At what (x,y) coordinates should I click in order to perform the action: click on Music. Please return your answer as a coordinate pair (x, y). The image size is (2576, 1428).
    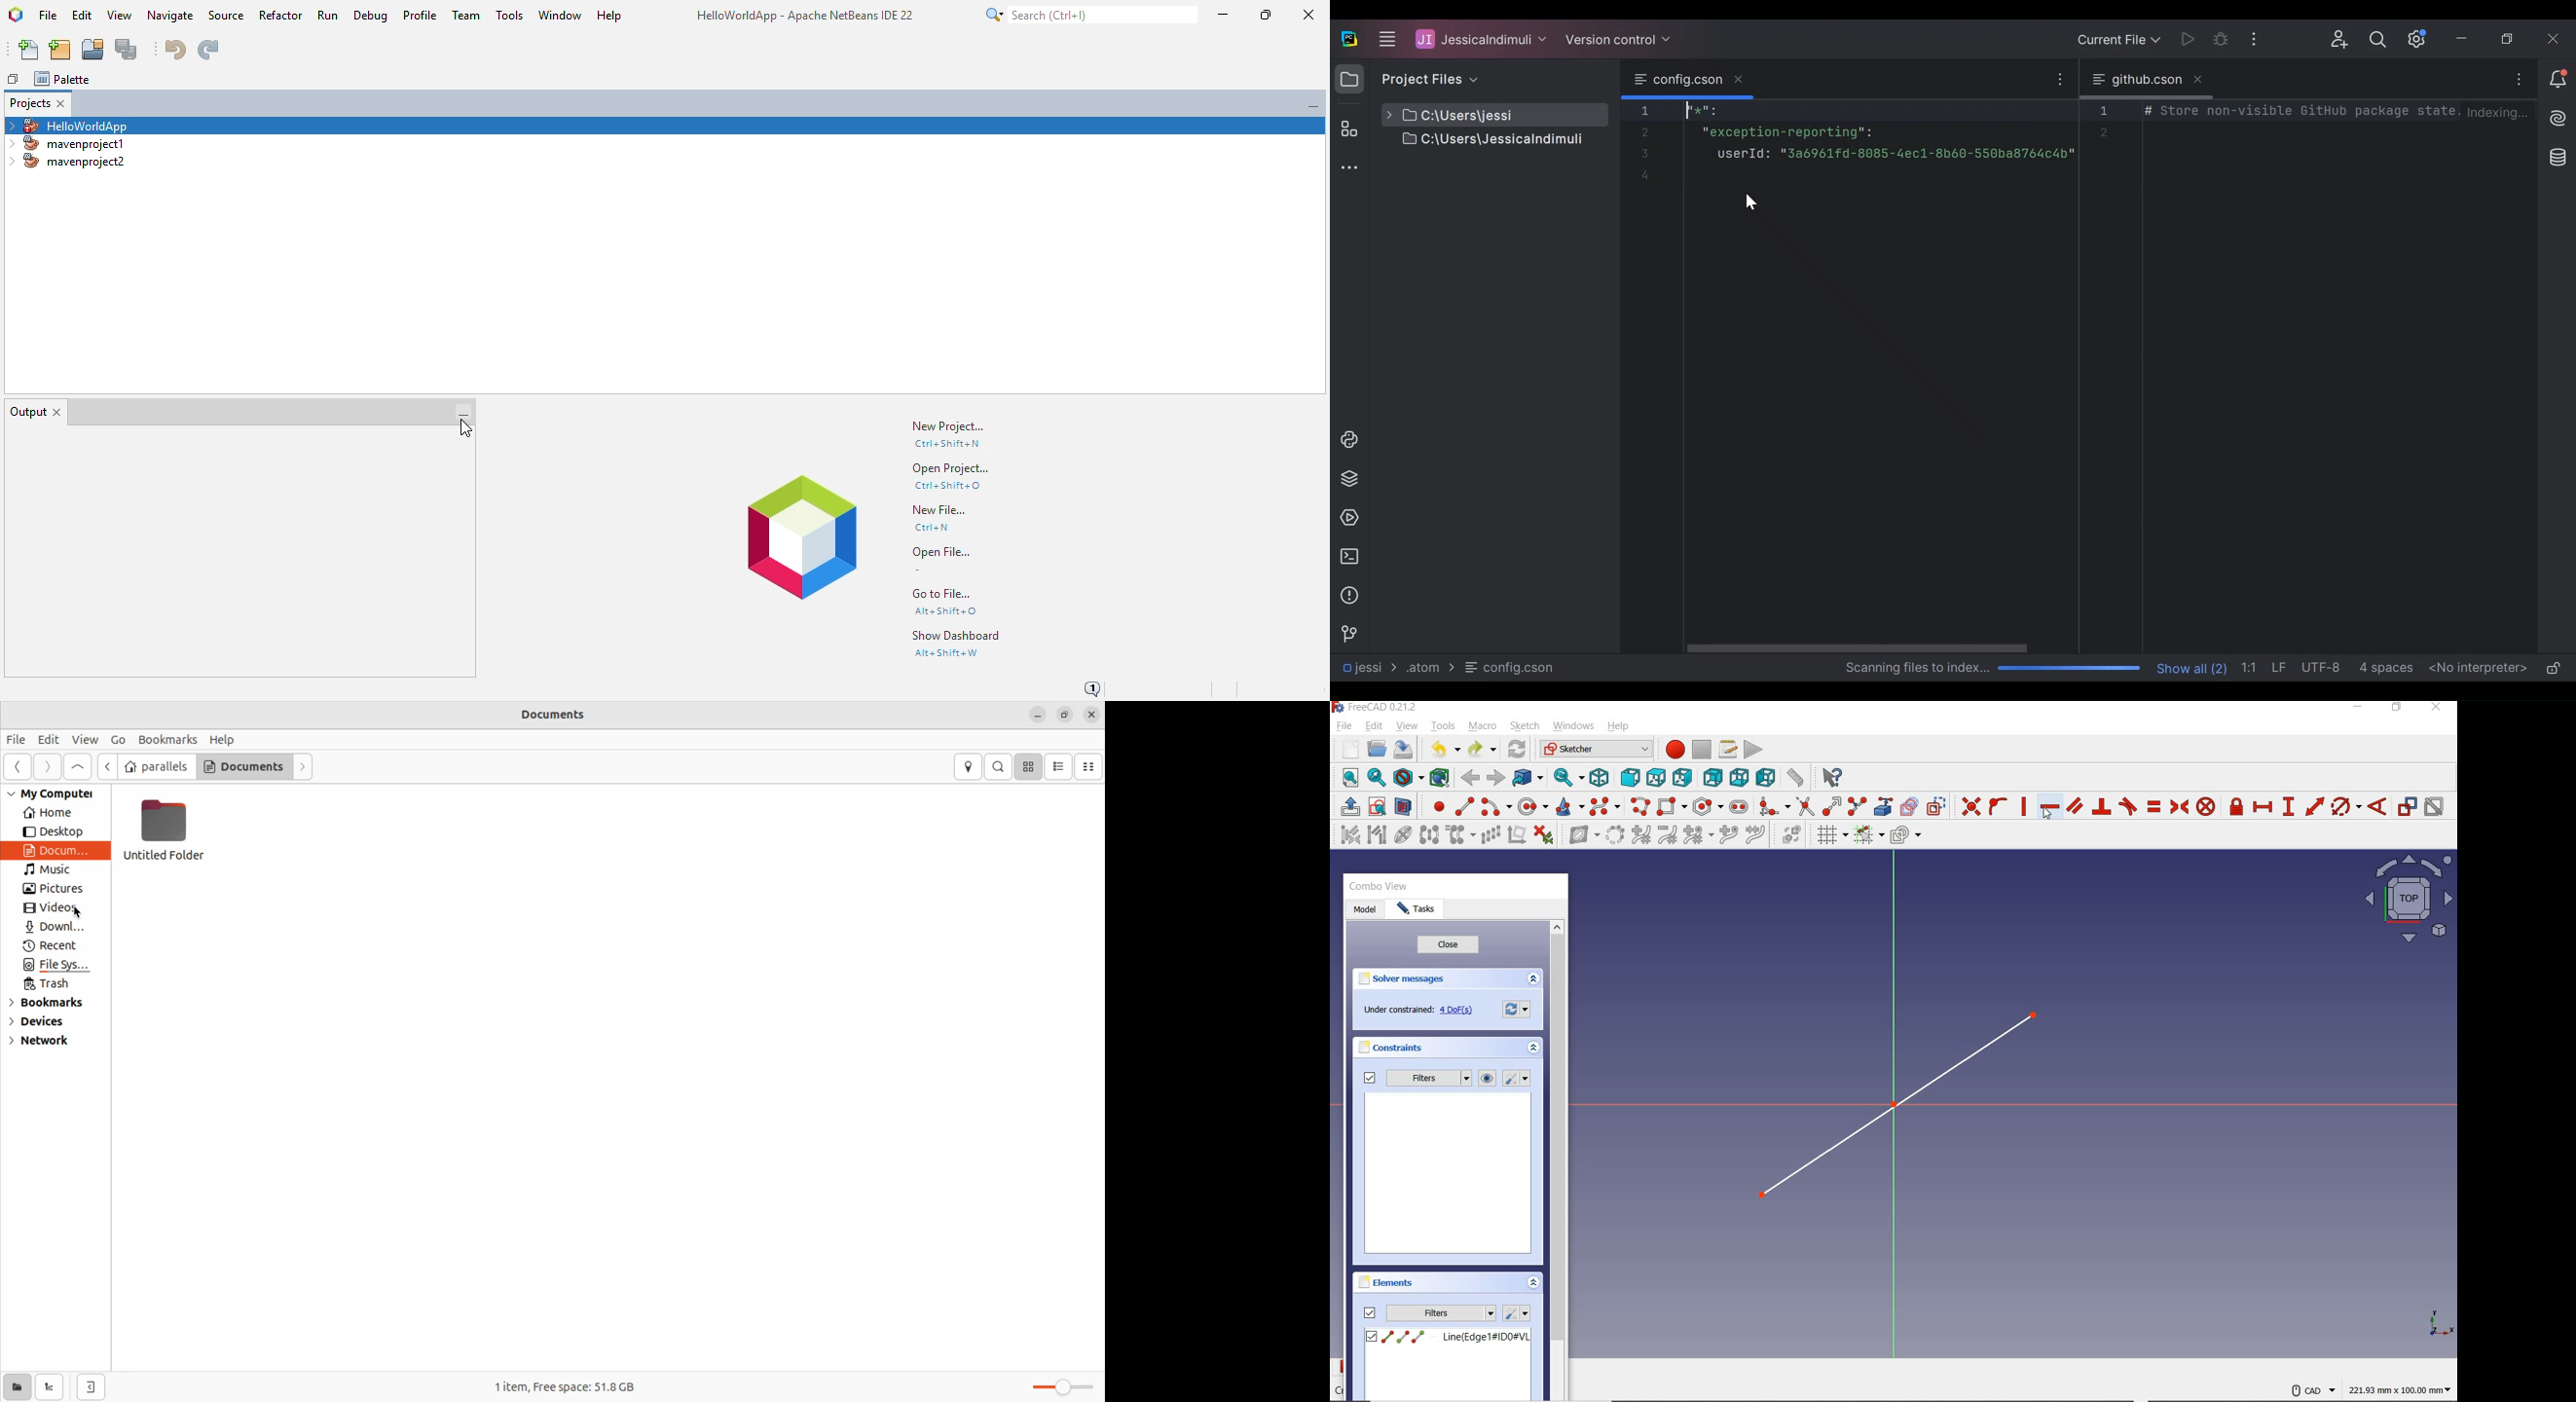
    Looking at the image, I should click on (51, 870).